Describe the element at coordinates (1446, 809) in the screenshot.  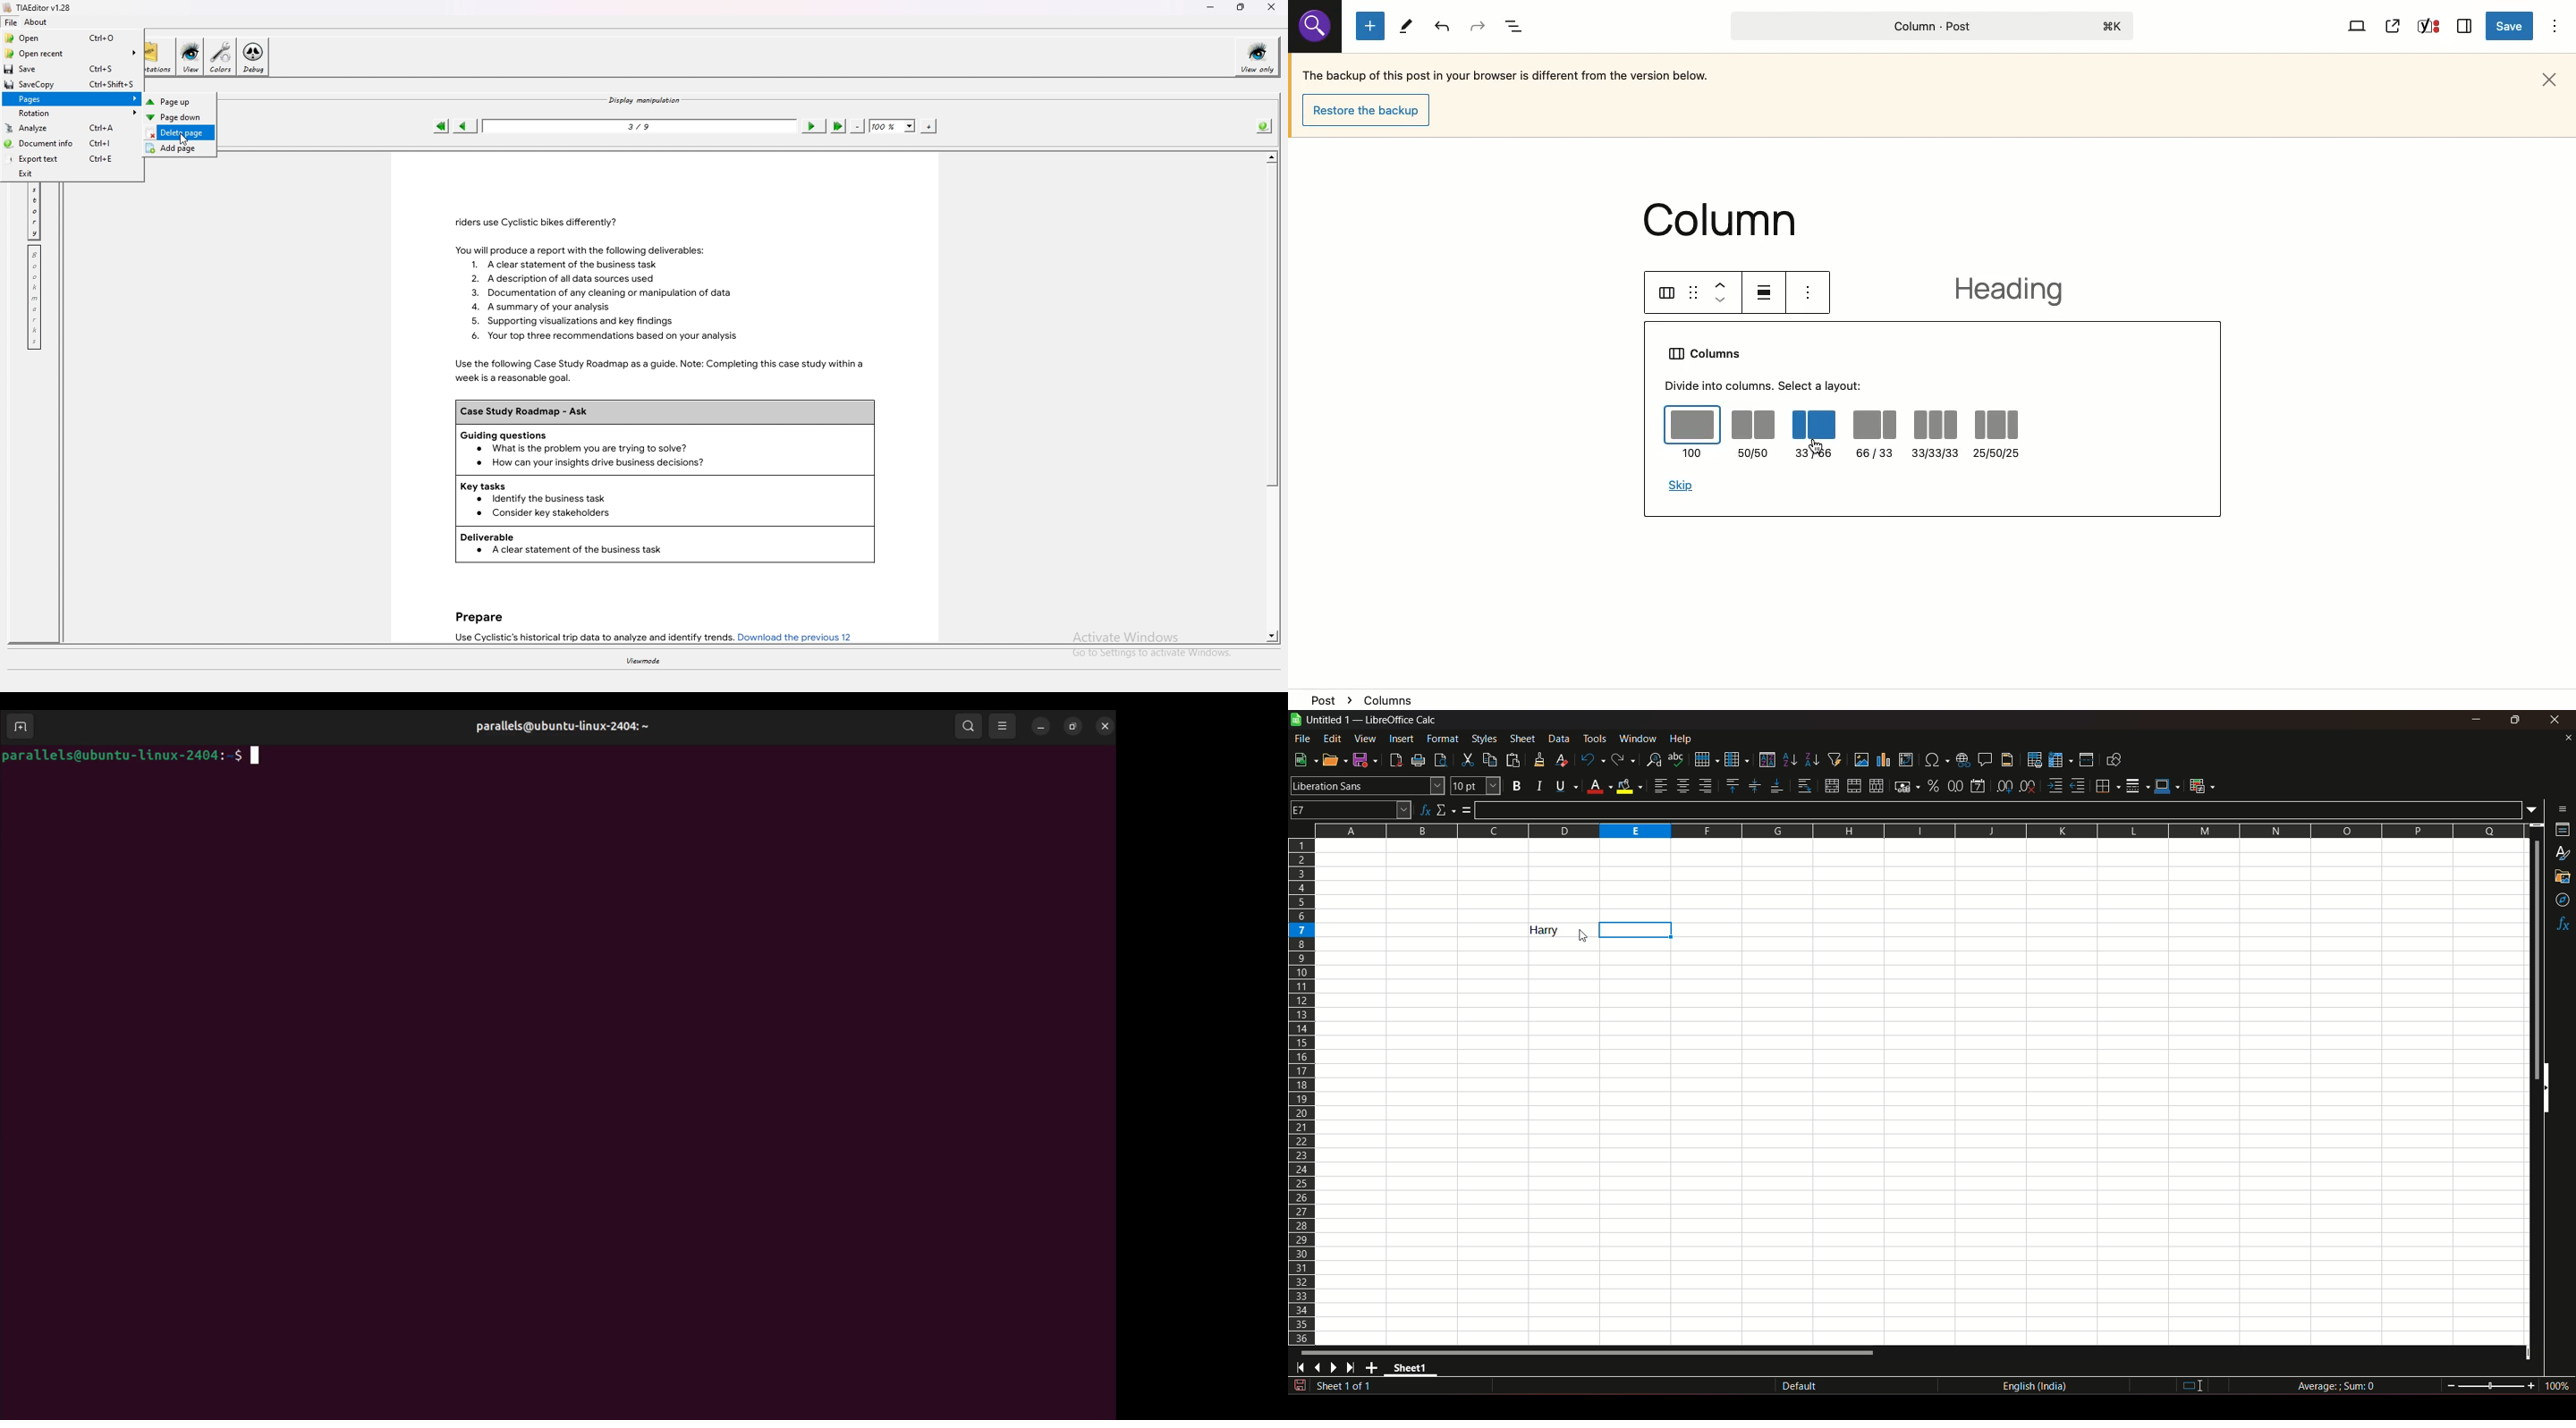
I see `select function` at that location.